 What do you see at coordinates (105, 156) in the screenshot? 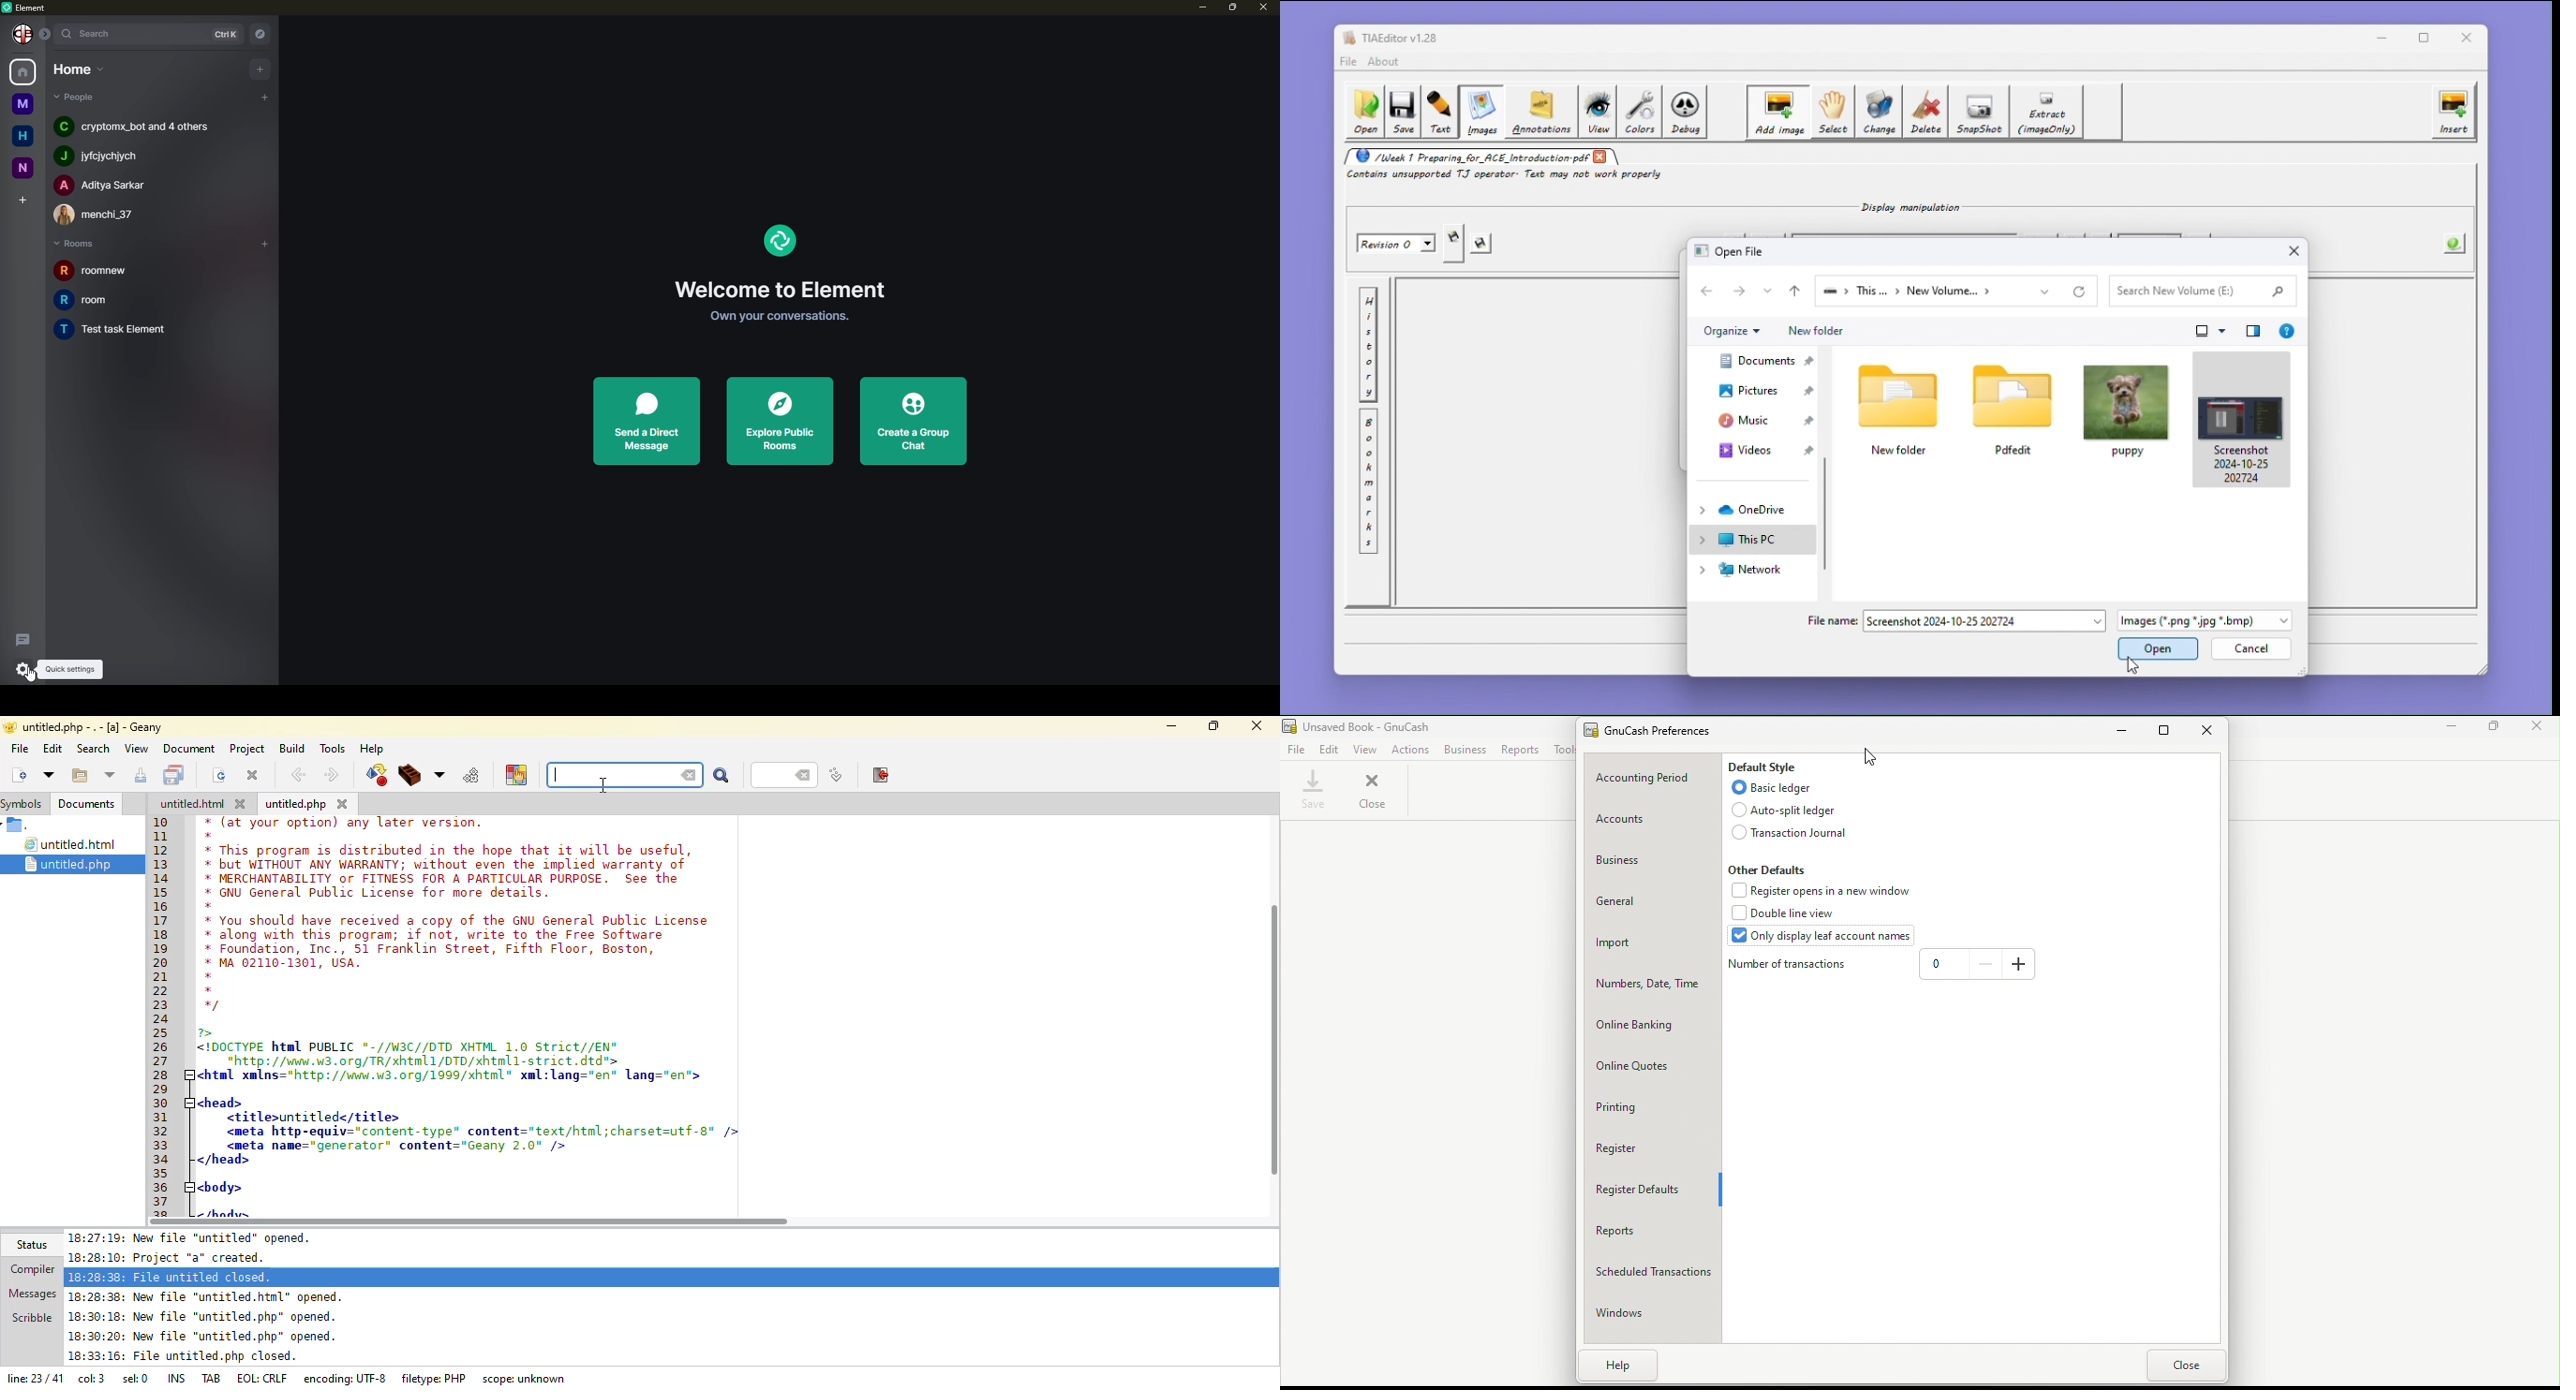
I see `people` at bounding box center [105, 156].